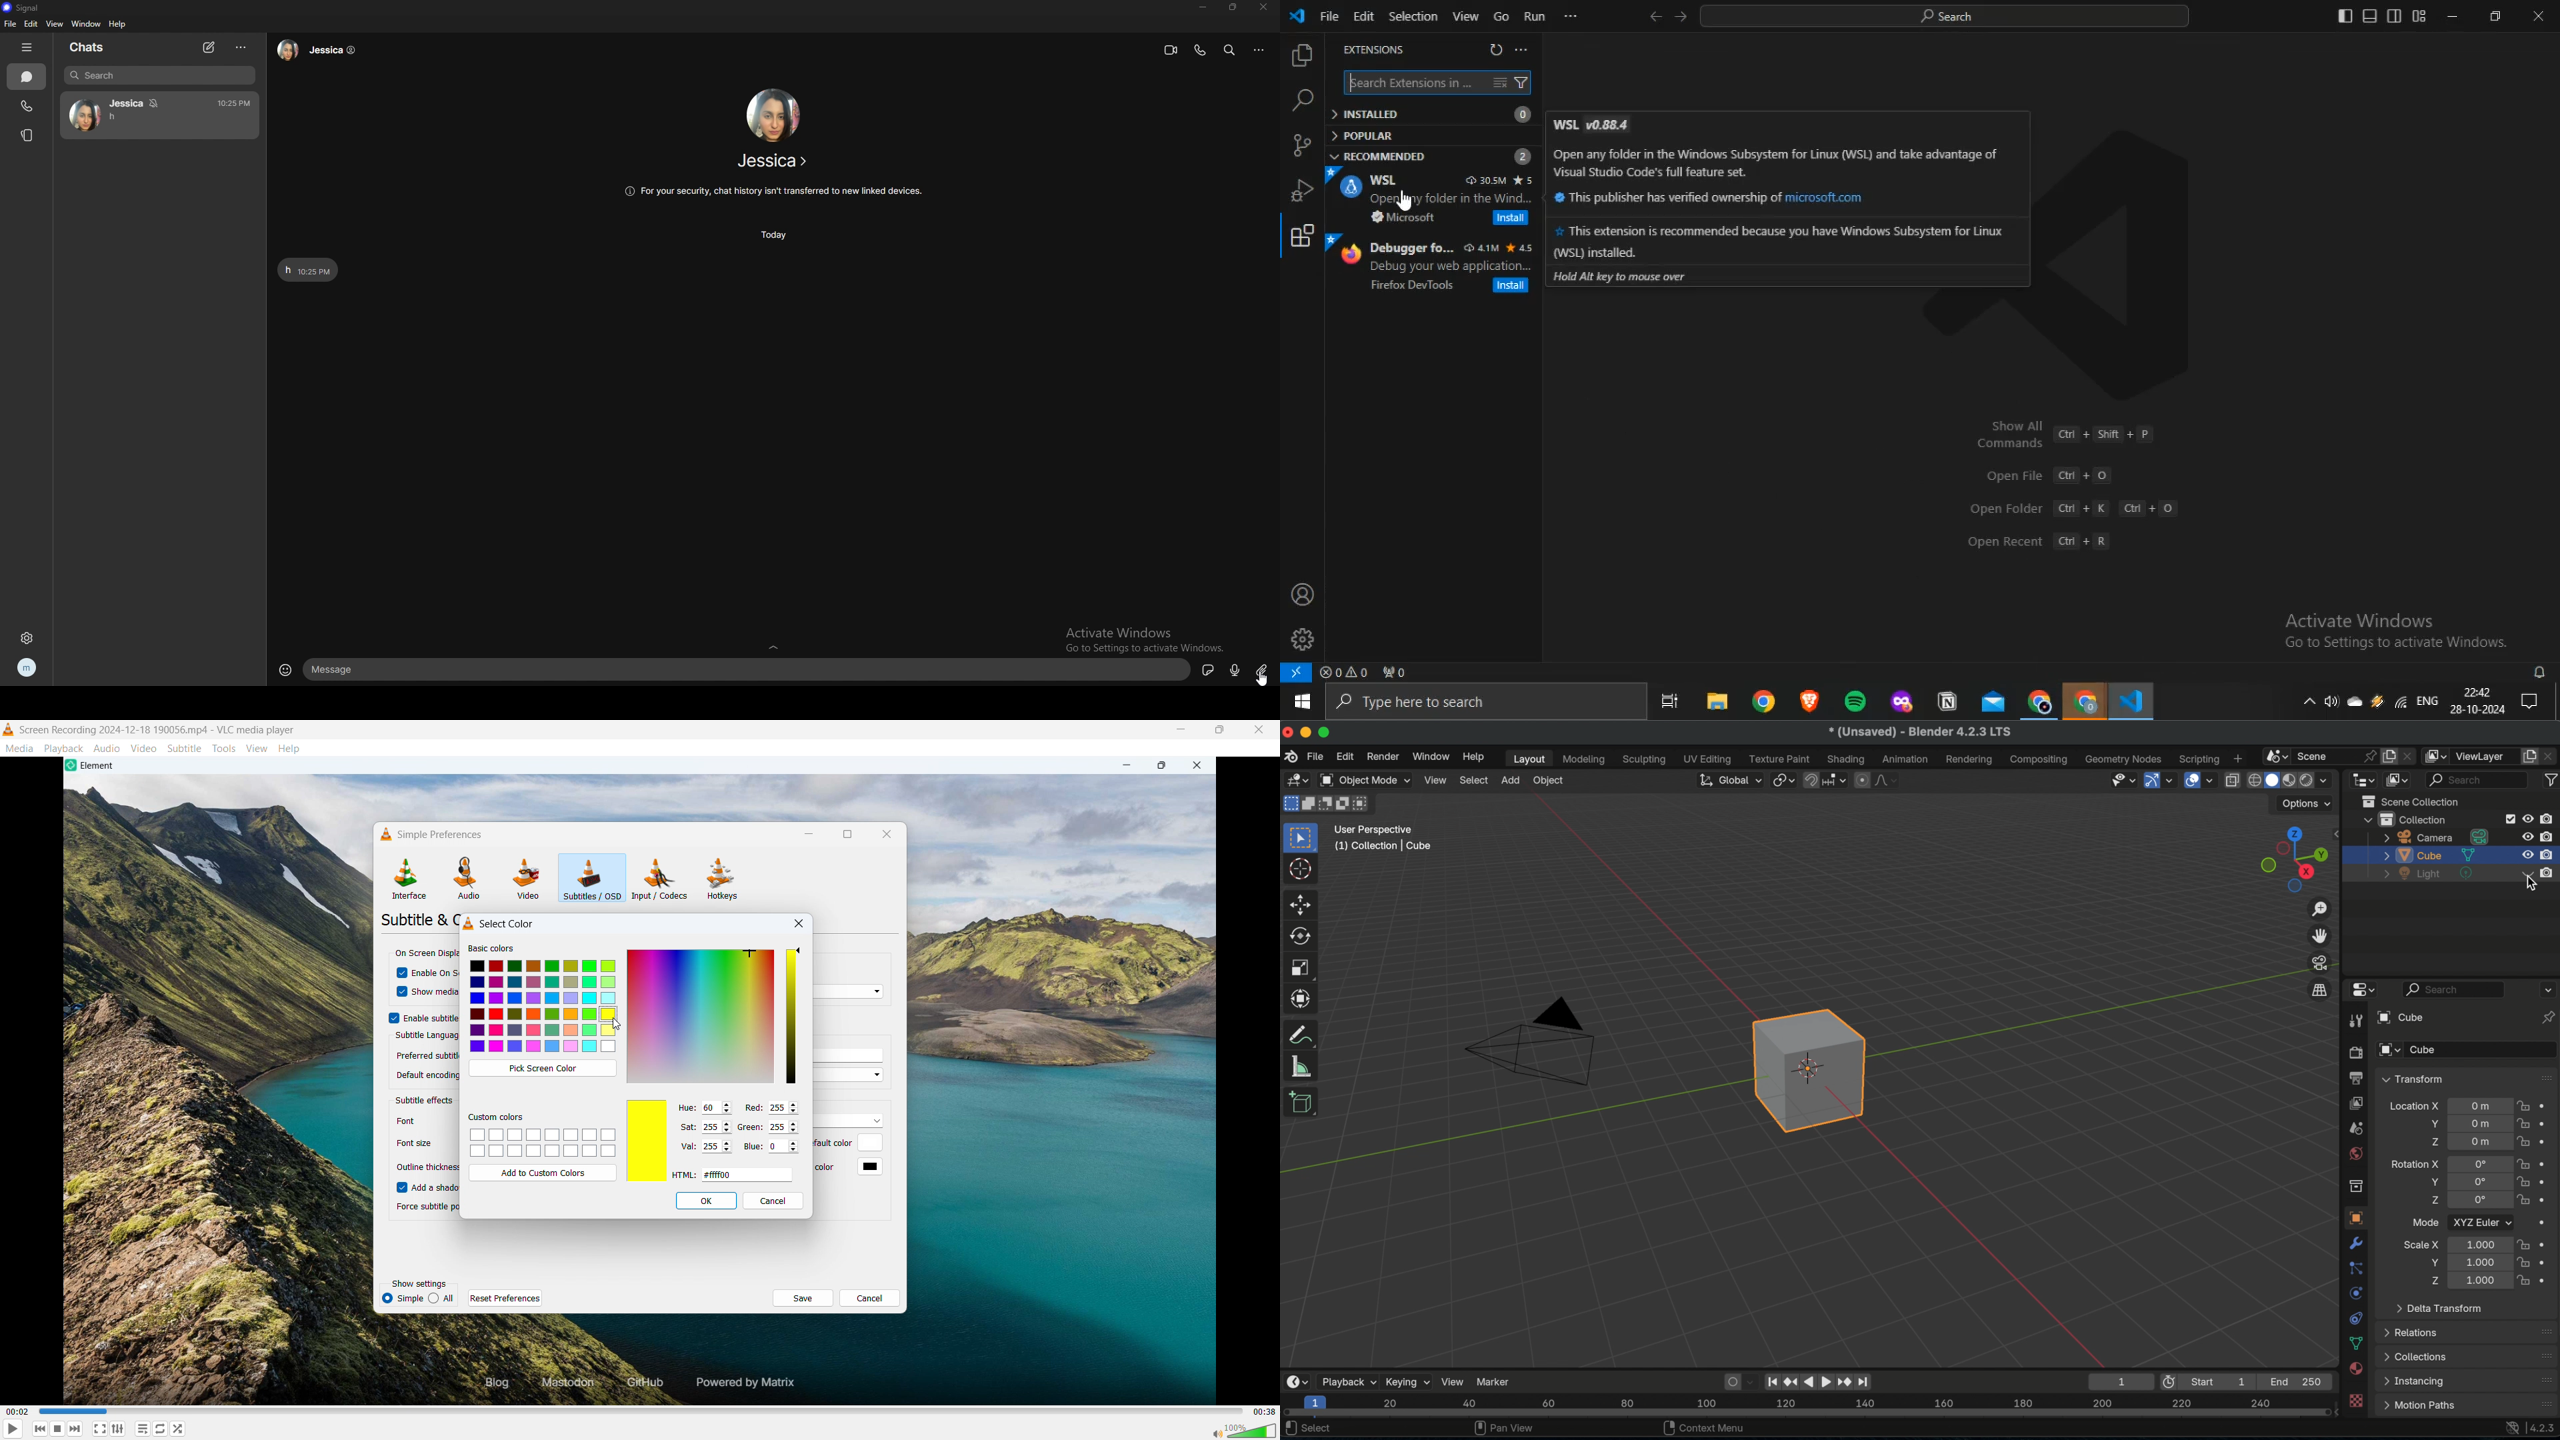 Image resolution: width=2576 pixels, height=1456 pixels. What do you see at coordinates (2479, 1162) in the screenshot?
I see `Euler rotation` at bounding box center [2479, 1162].